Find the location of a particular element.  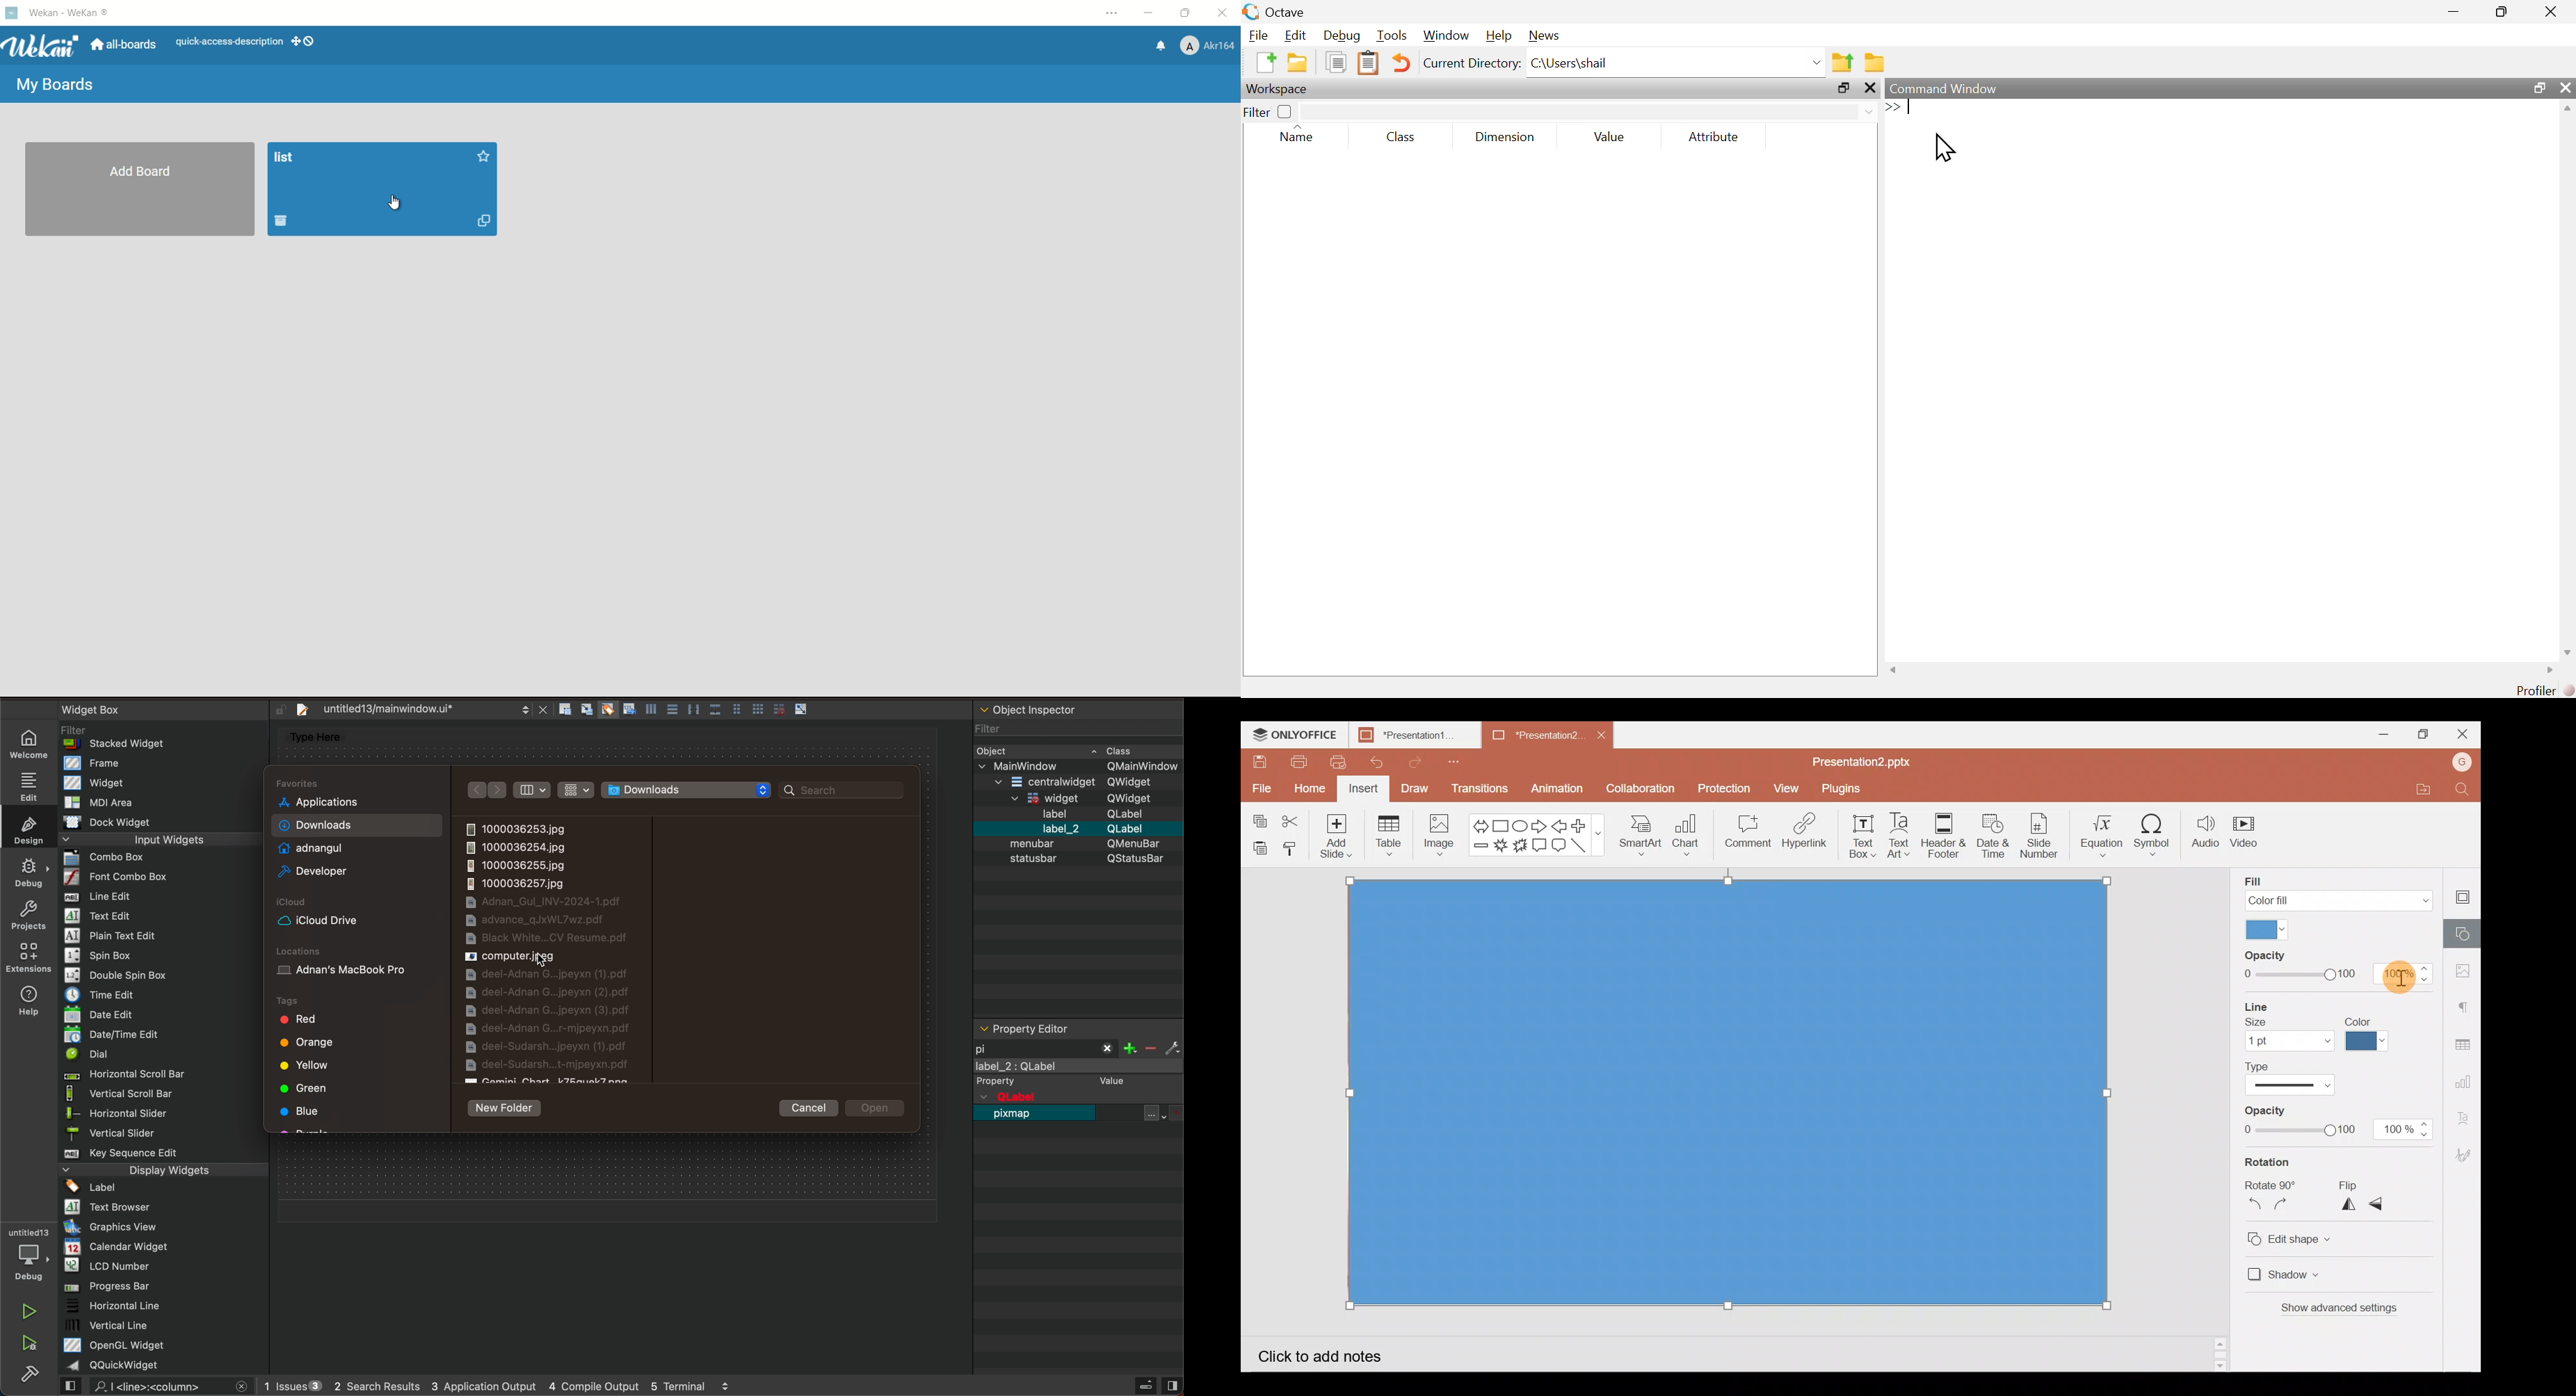

Draw is located at coordinates (1415, 790).